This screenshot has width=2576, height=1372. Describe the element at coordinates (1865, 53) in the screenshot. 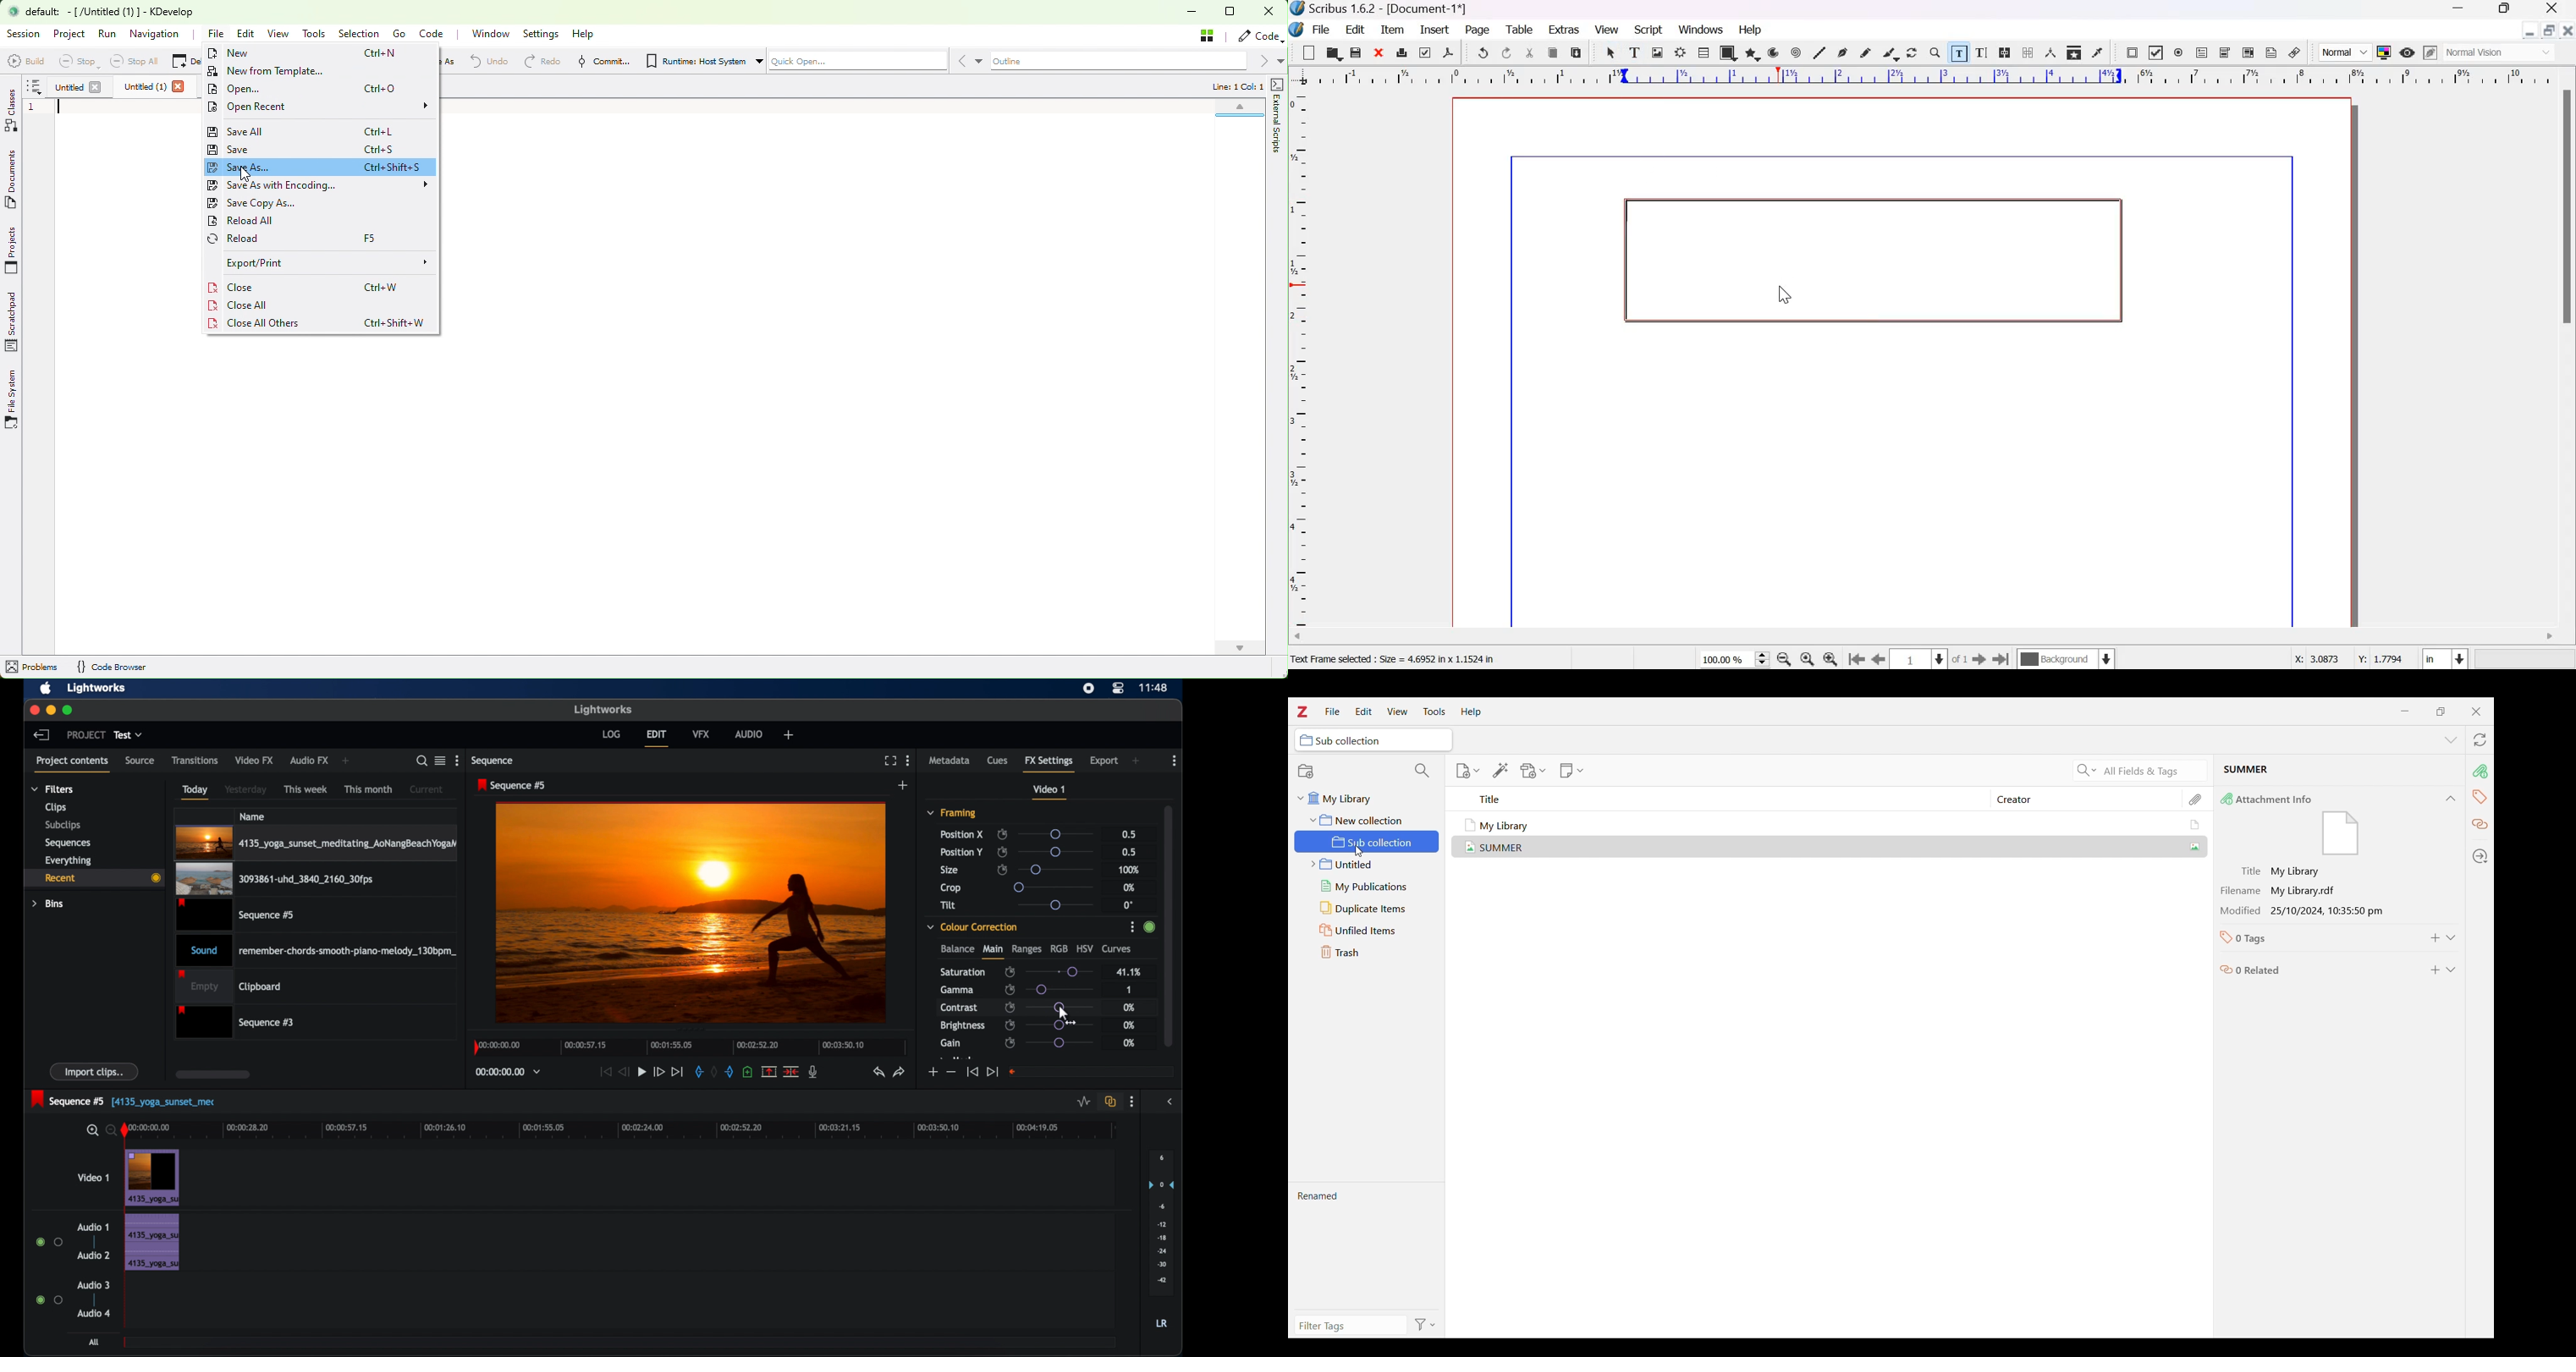

I see `Freehand line` at that location.